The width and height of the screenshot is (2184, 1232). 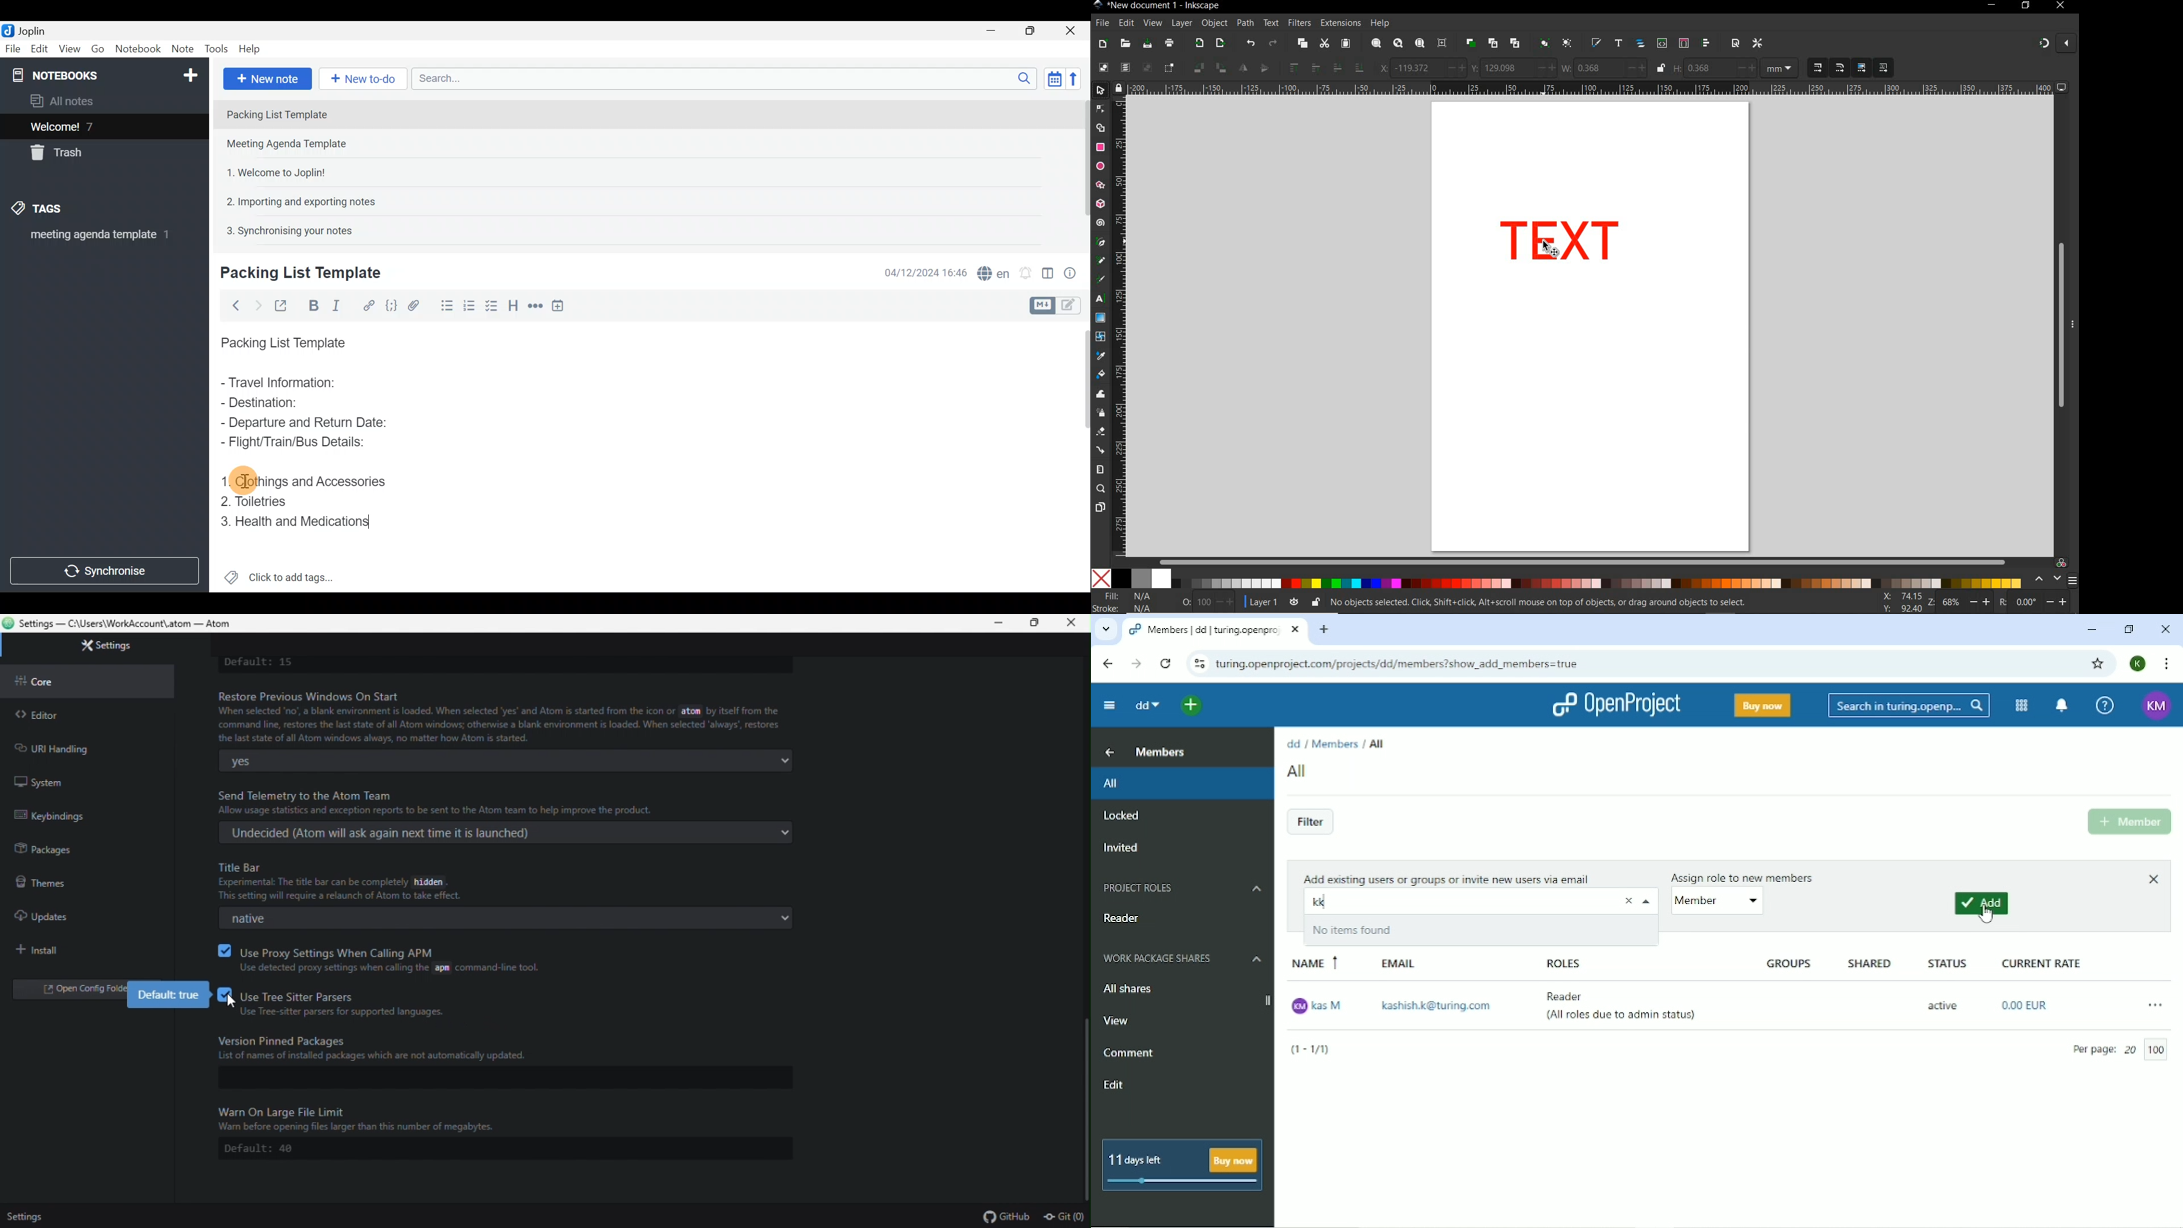 What do you see at coordinates (1324, 902) in the screenshot?
I see `typing cursor` at bounding box center [1324, 902].